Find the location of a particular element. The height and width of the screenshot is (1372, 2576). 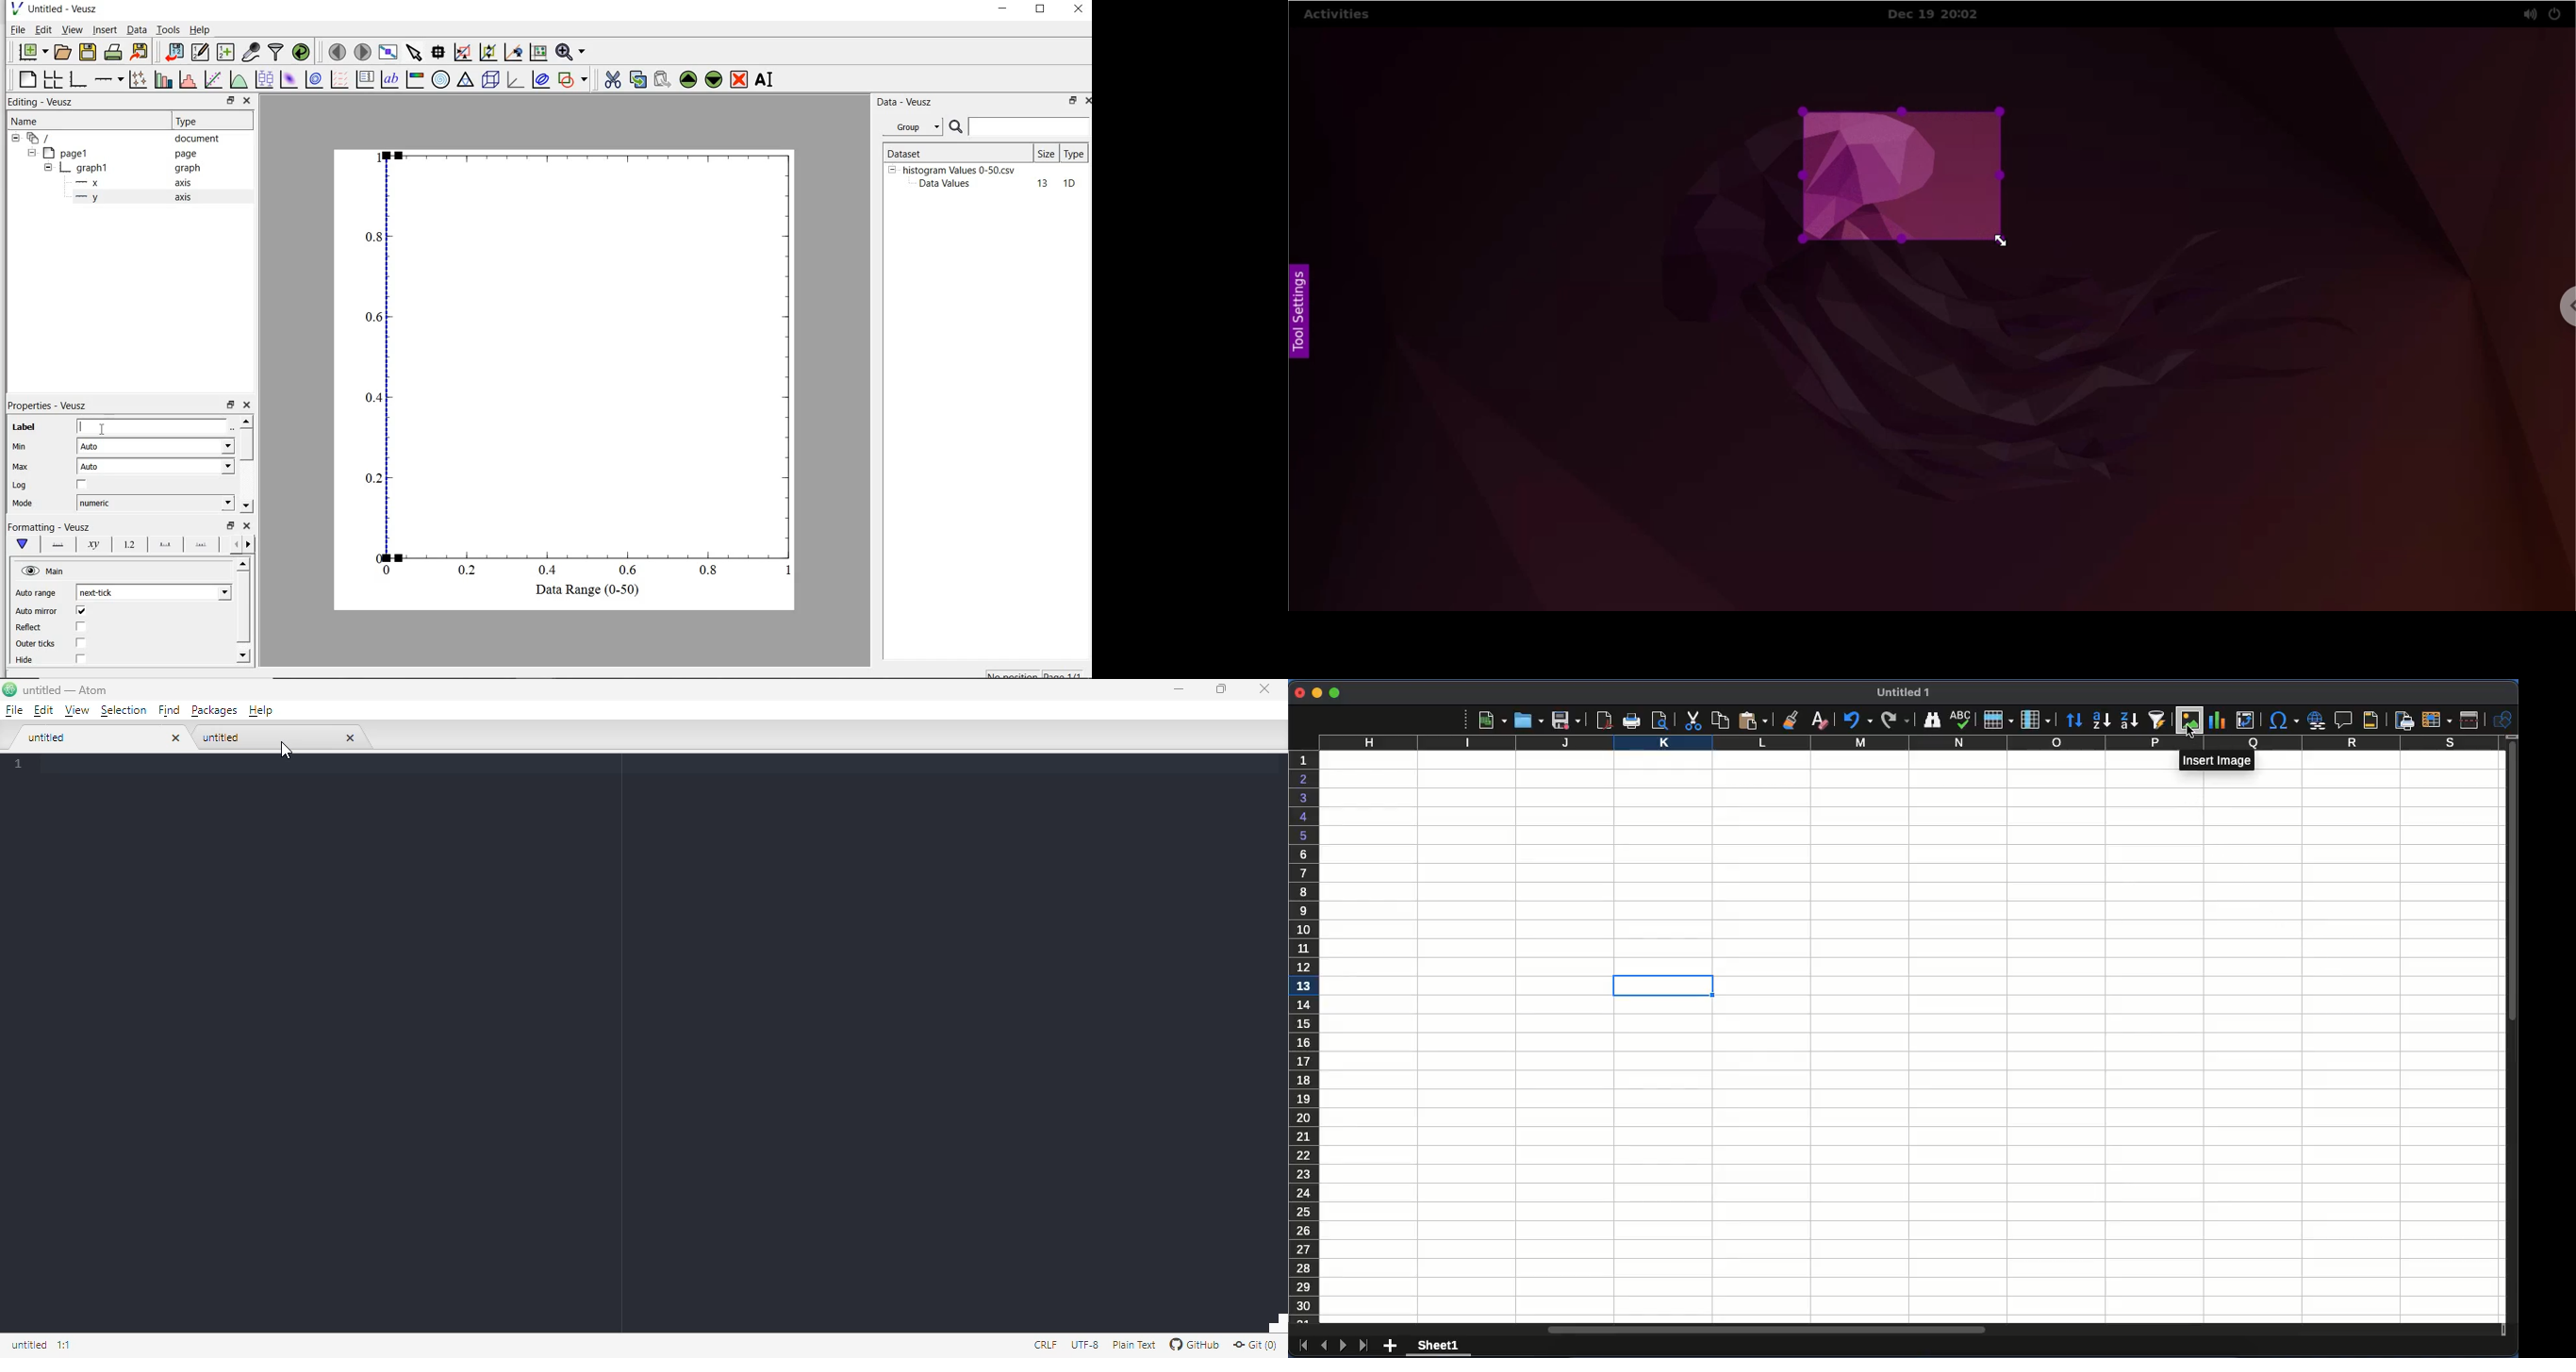

size is located at coordinates (1046, 153).